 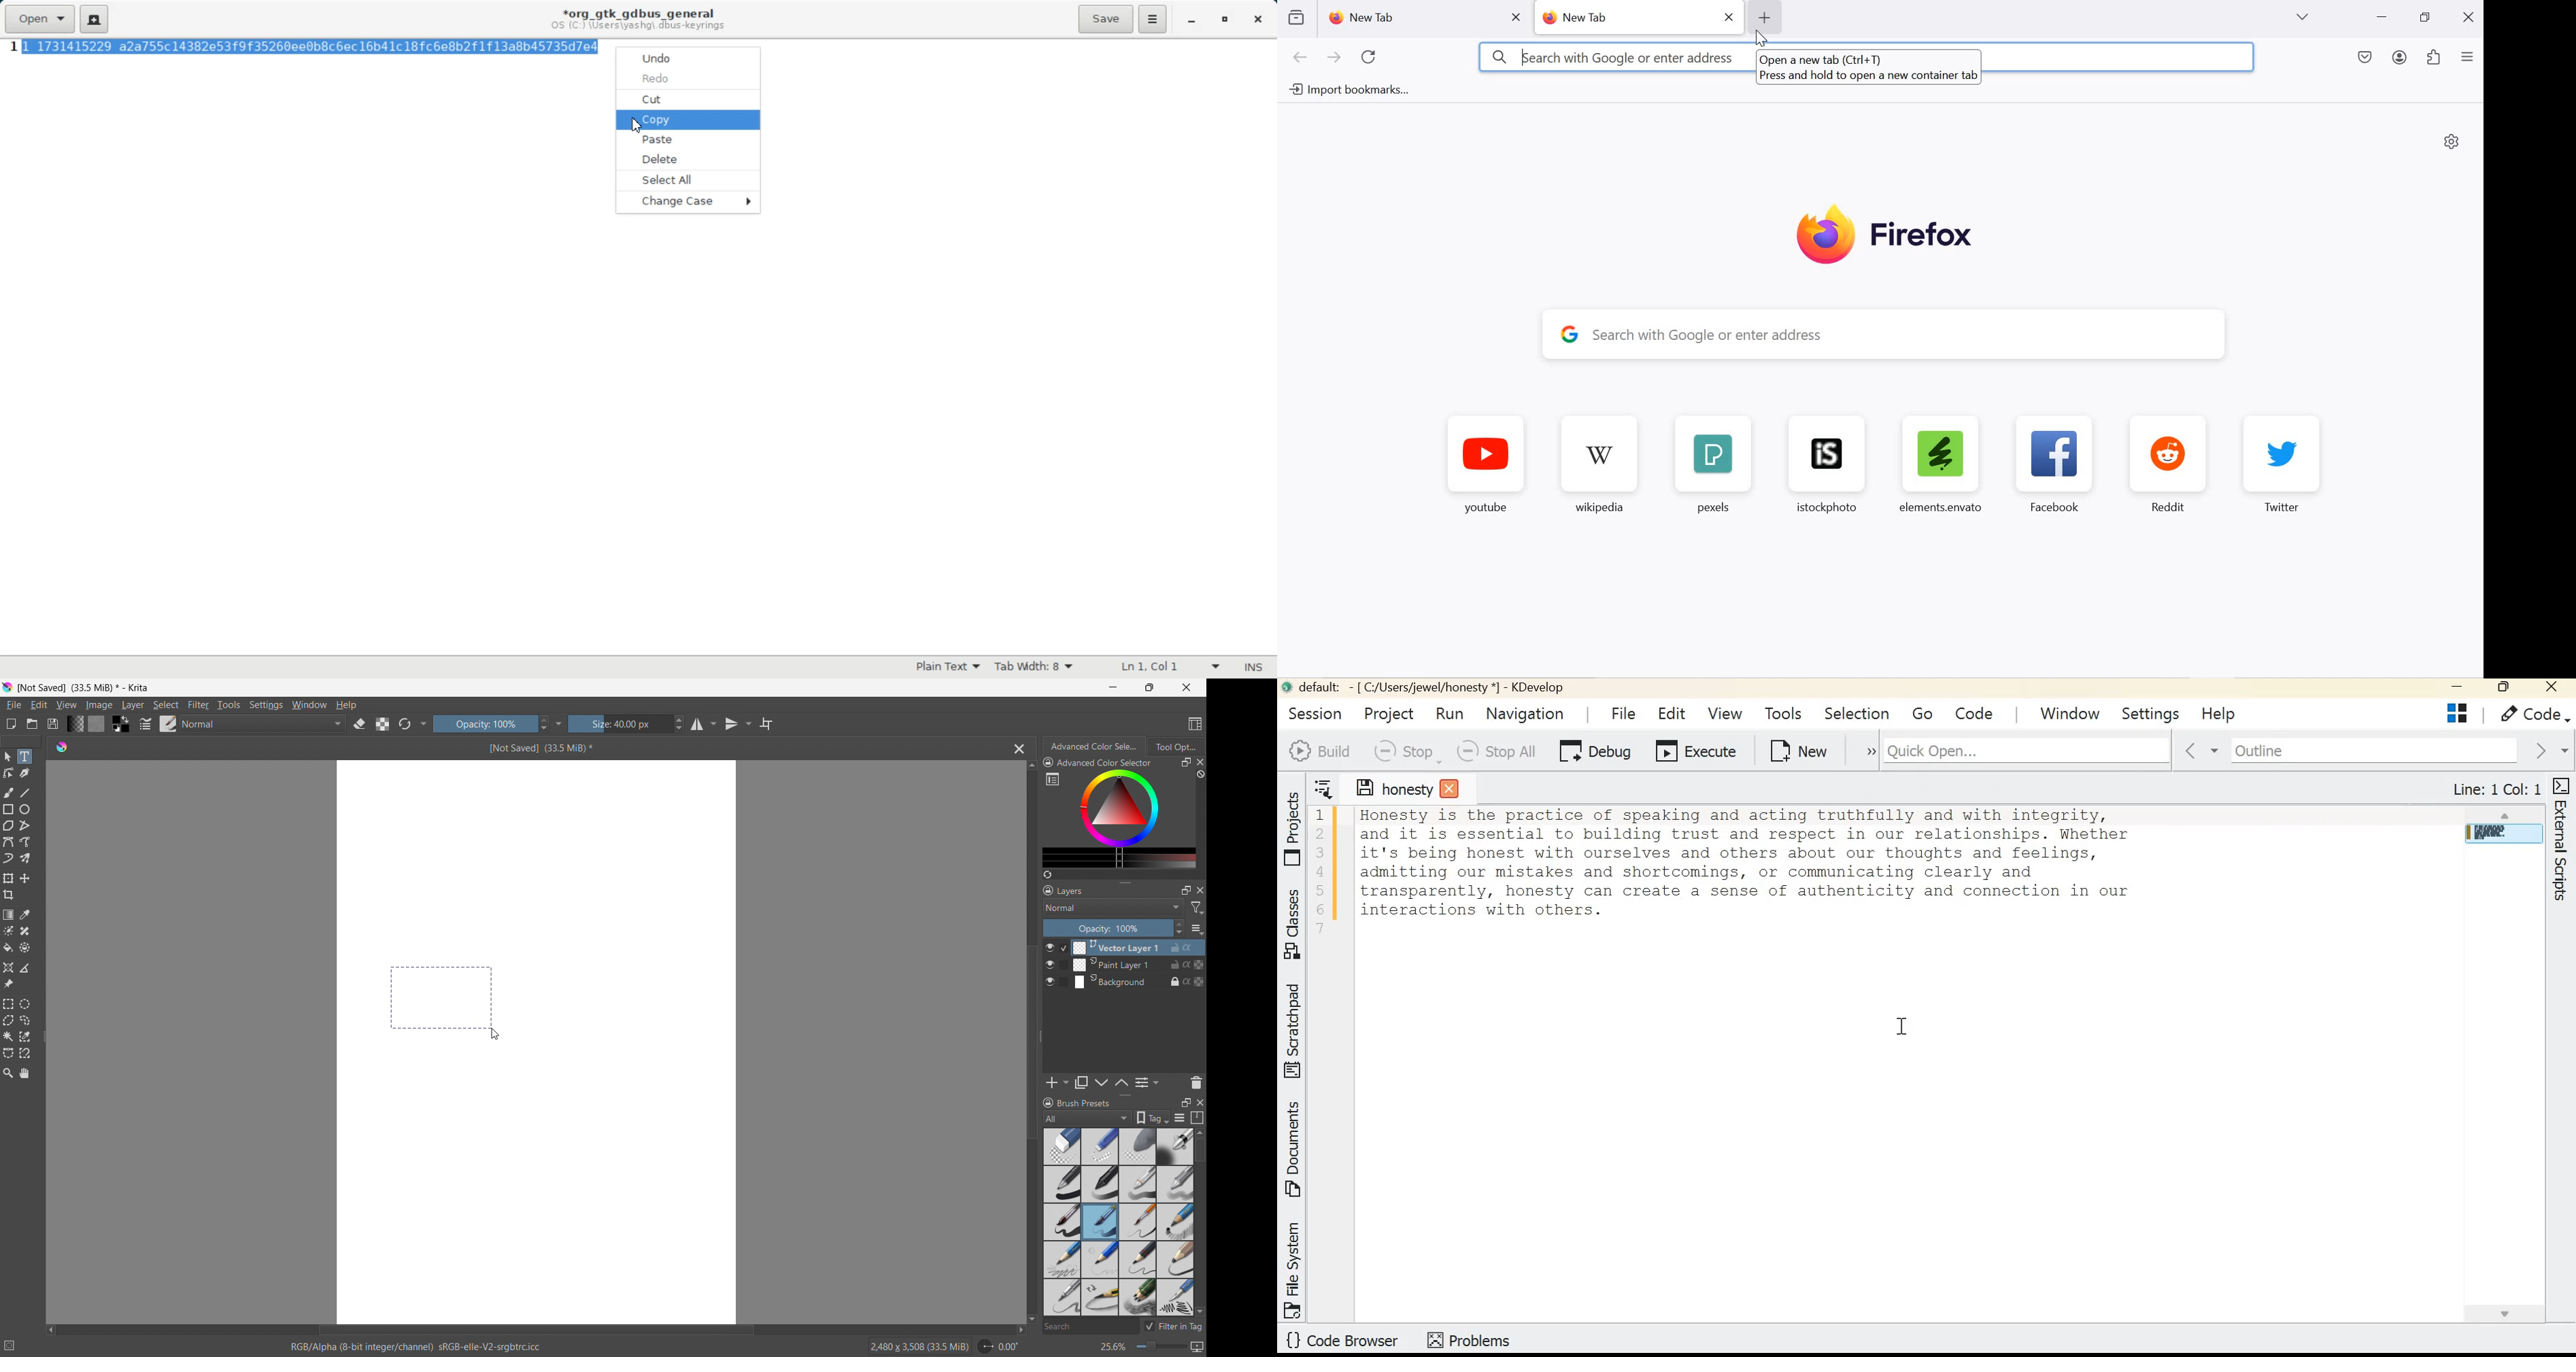 I want to click on colorize mask tool, so click(x=8, y=930).